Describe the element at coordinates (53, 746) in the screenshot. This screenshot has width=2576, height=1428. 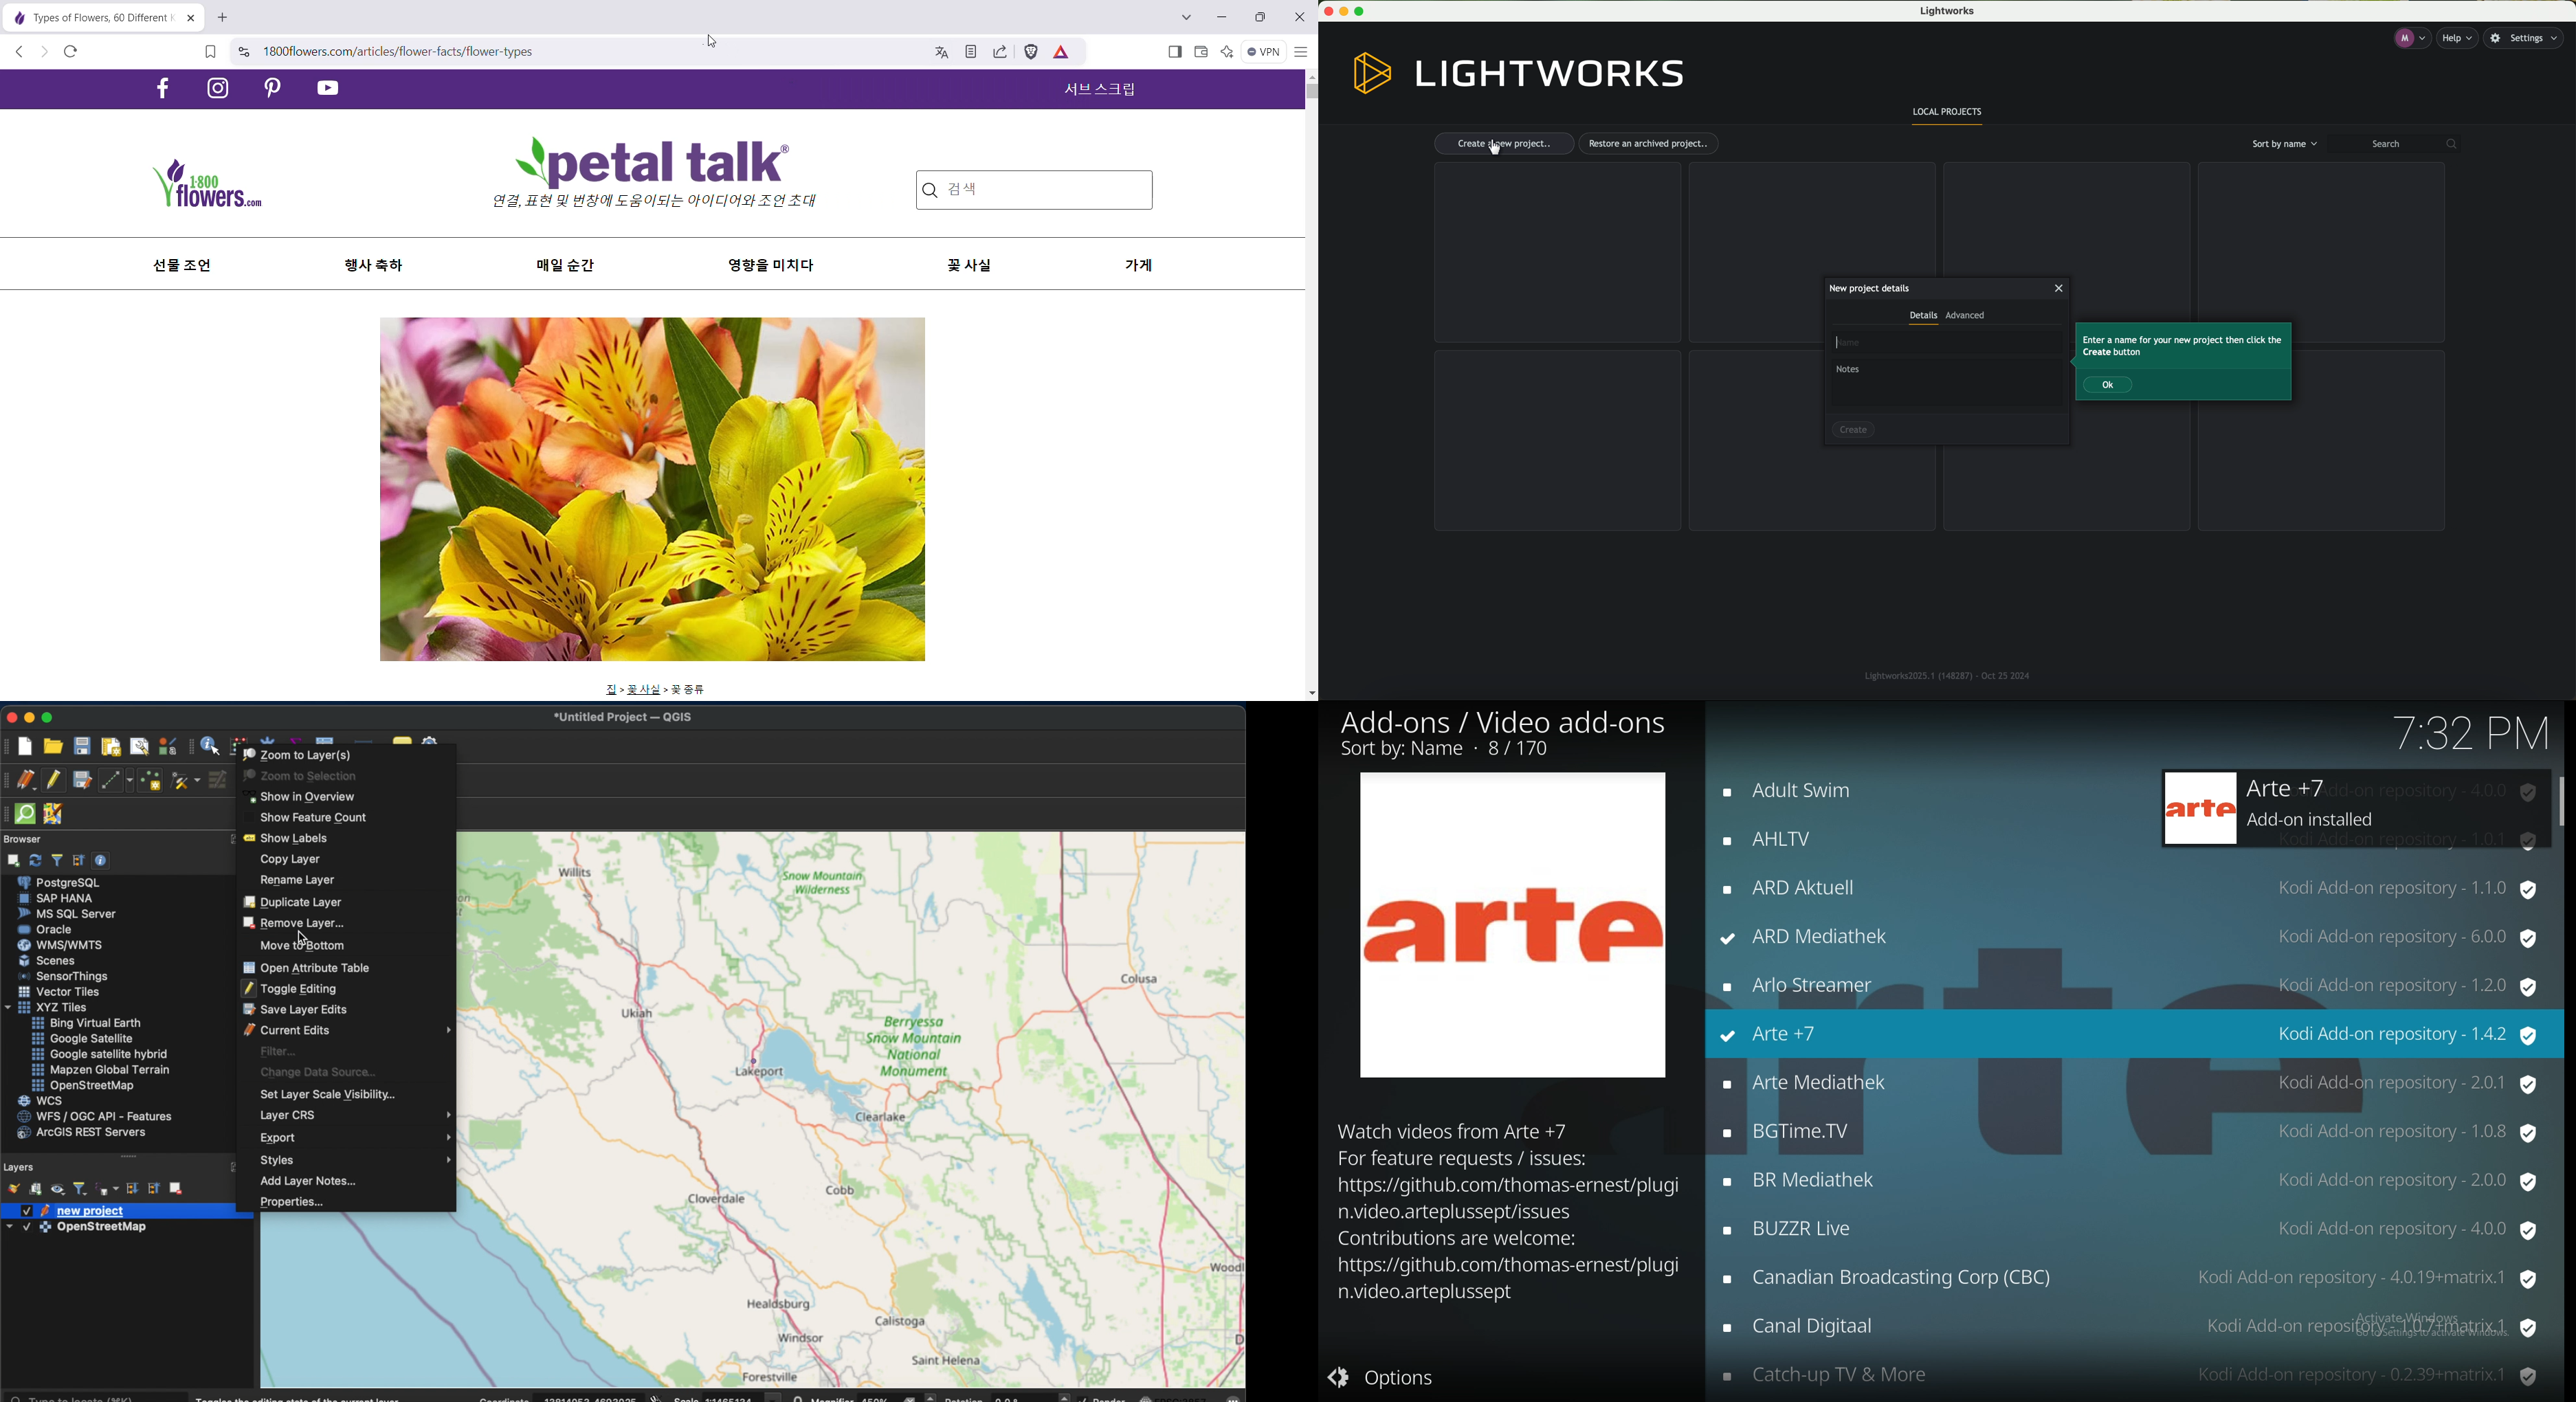
I see `open project` at that location.